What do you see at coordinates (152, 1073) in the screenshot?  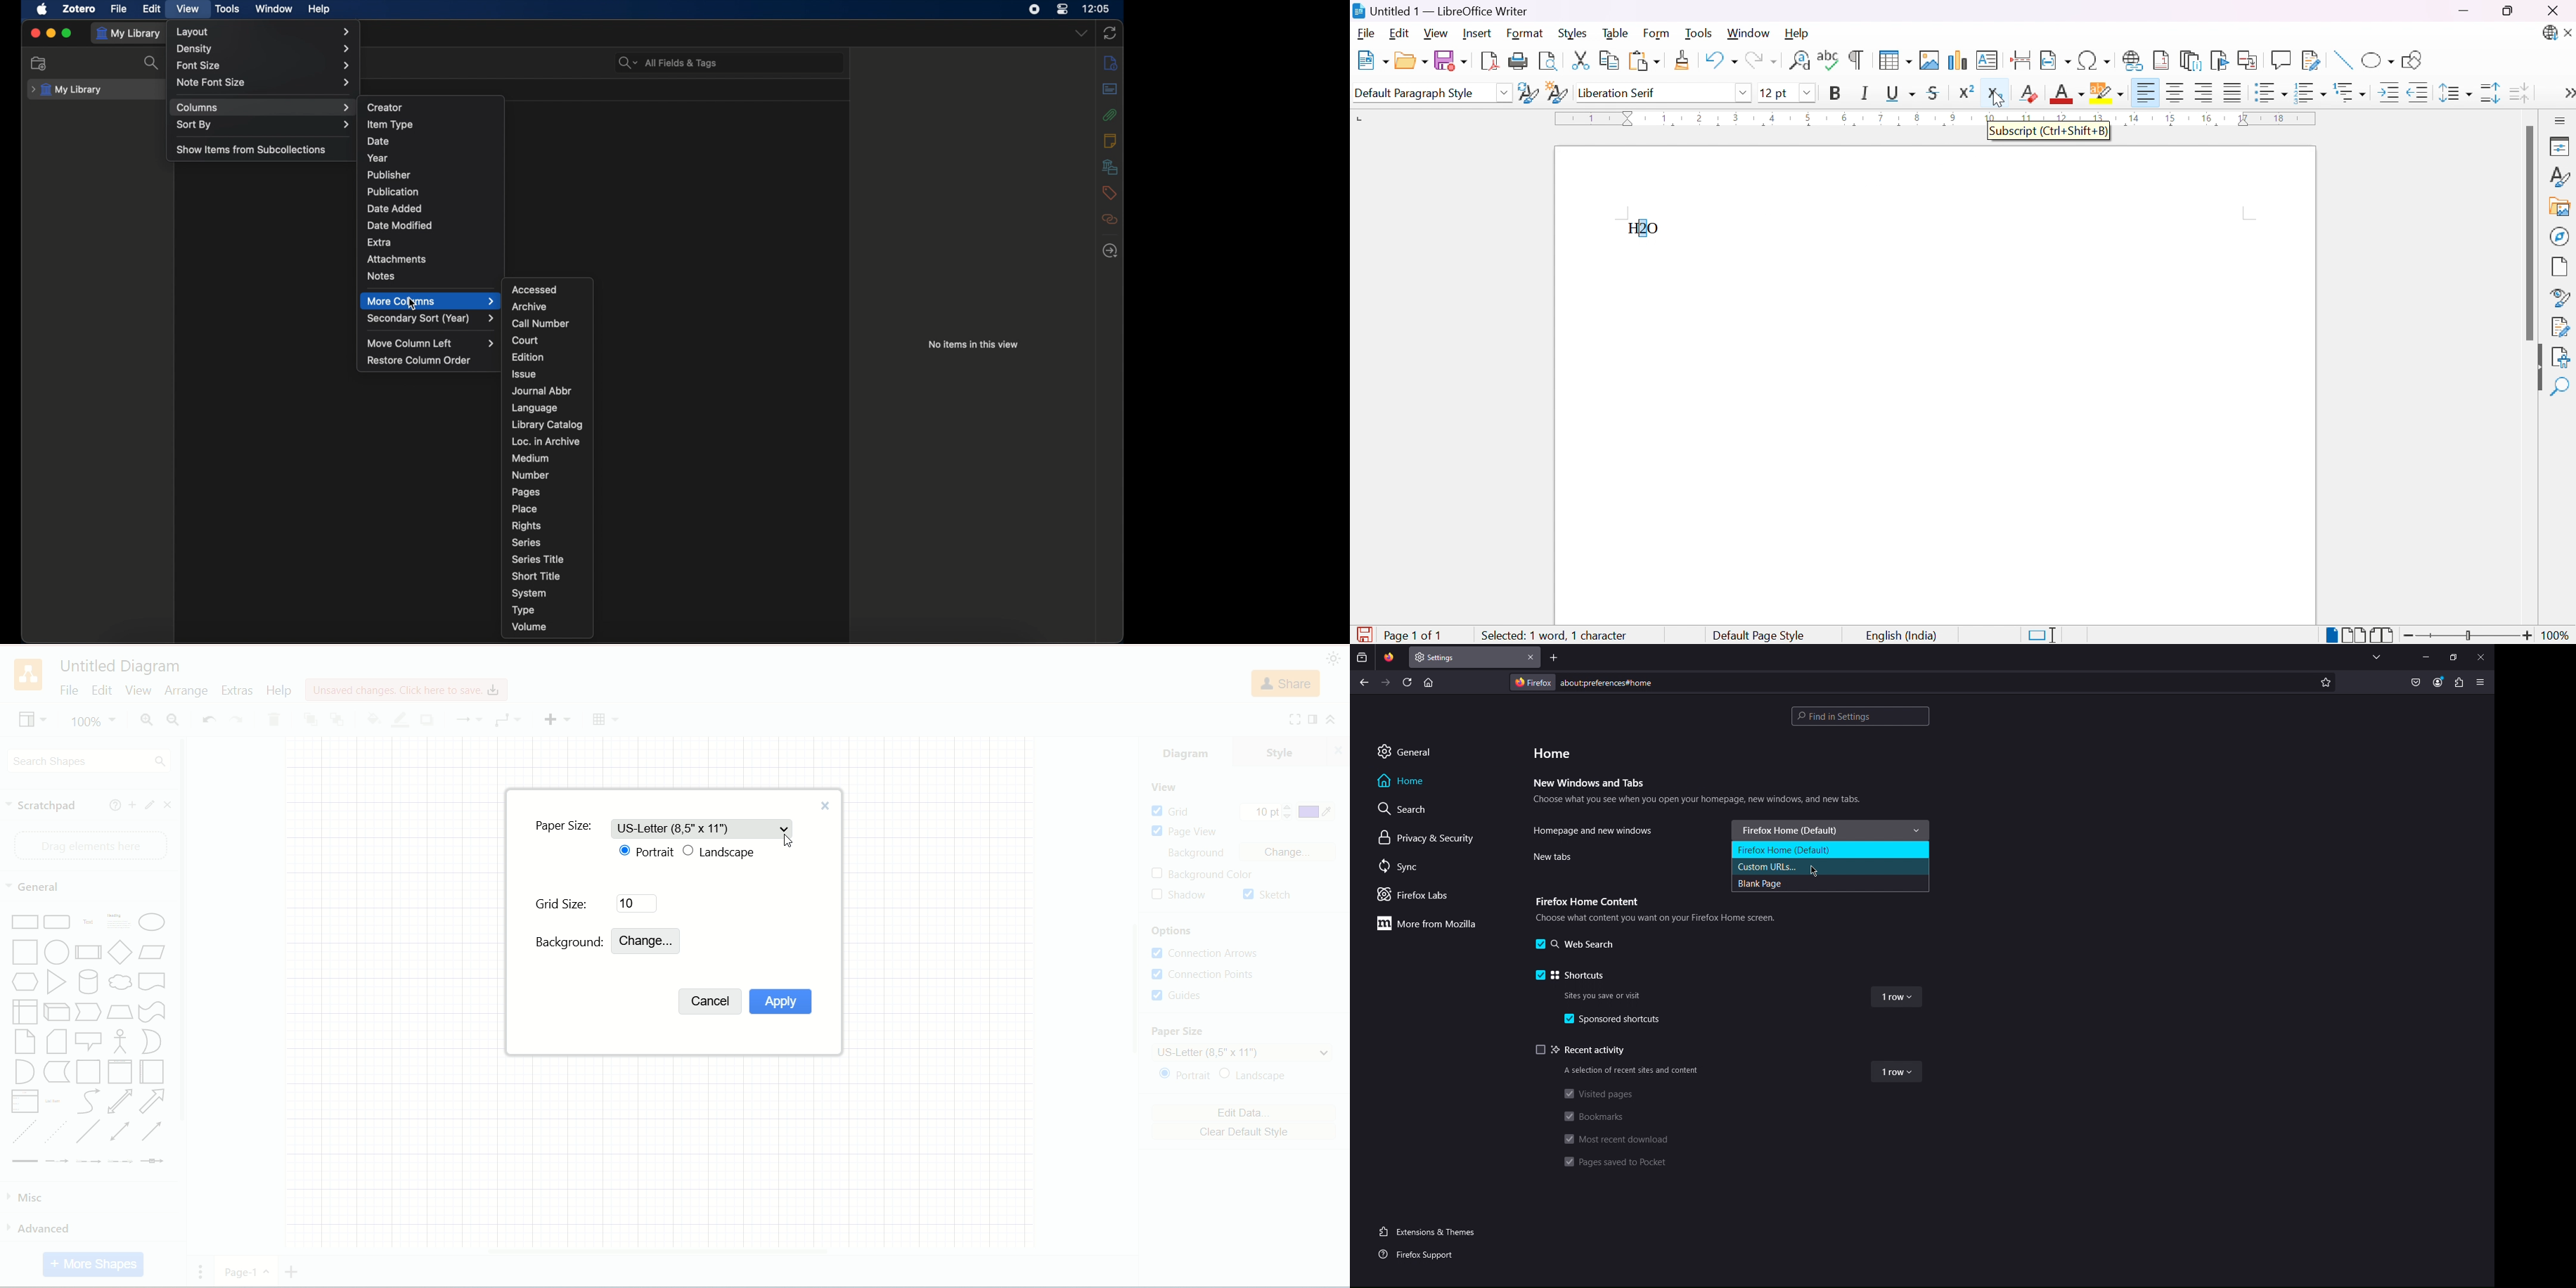 I see `Horizontal Container` at bounding box center [152, 1073].